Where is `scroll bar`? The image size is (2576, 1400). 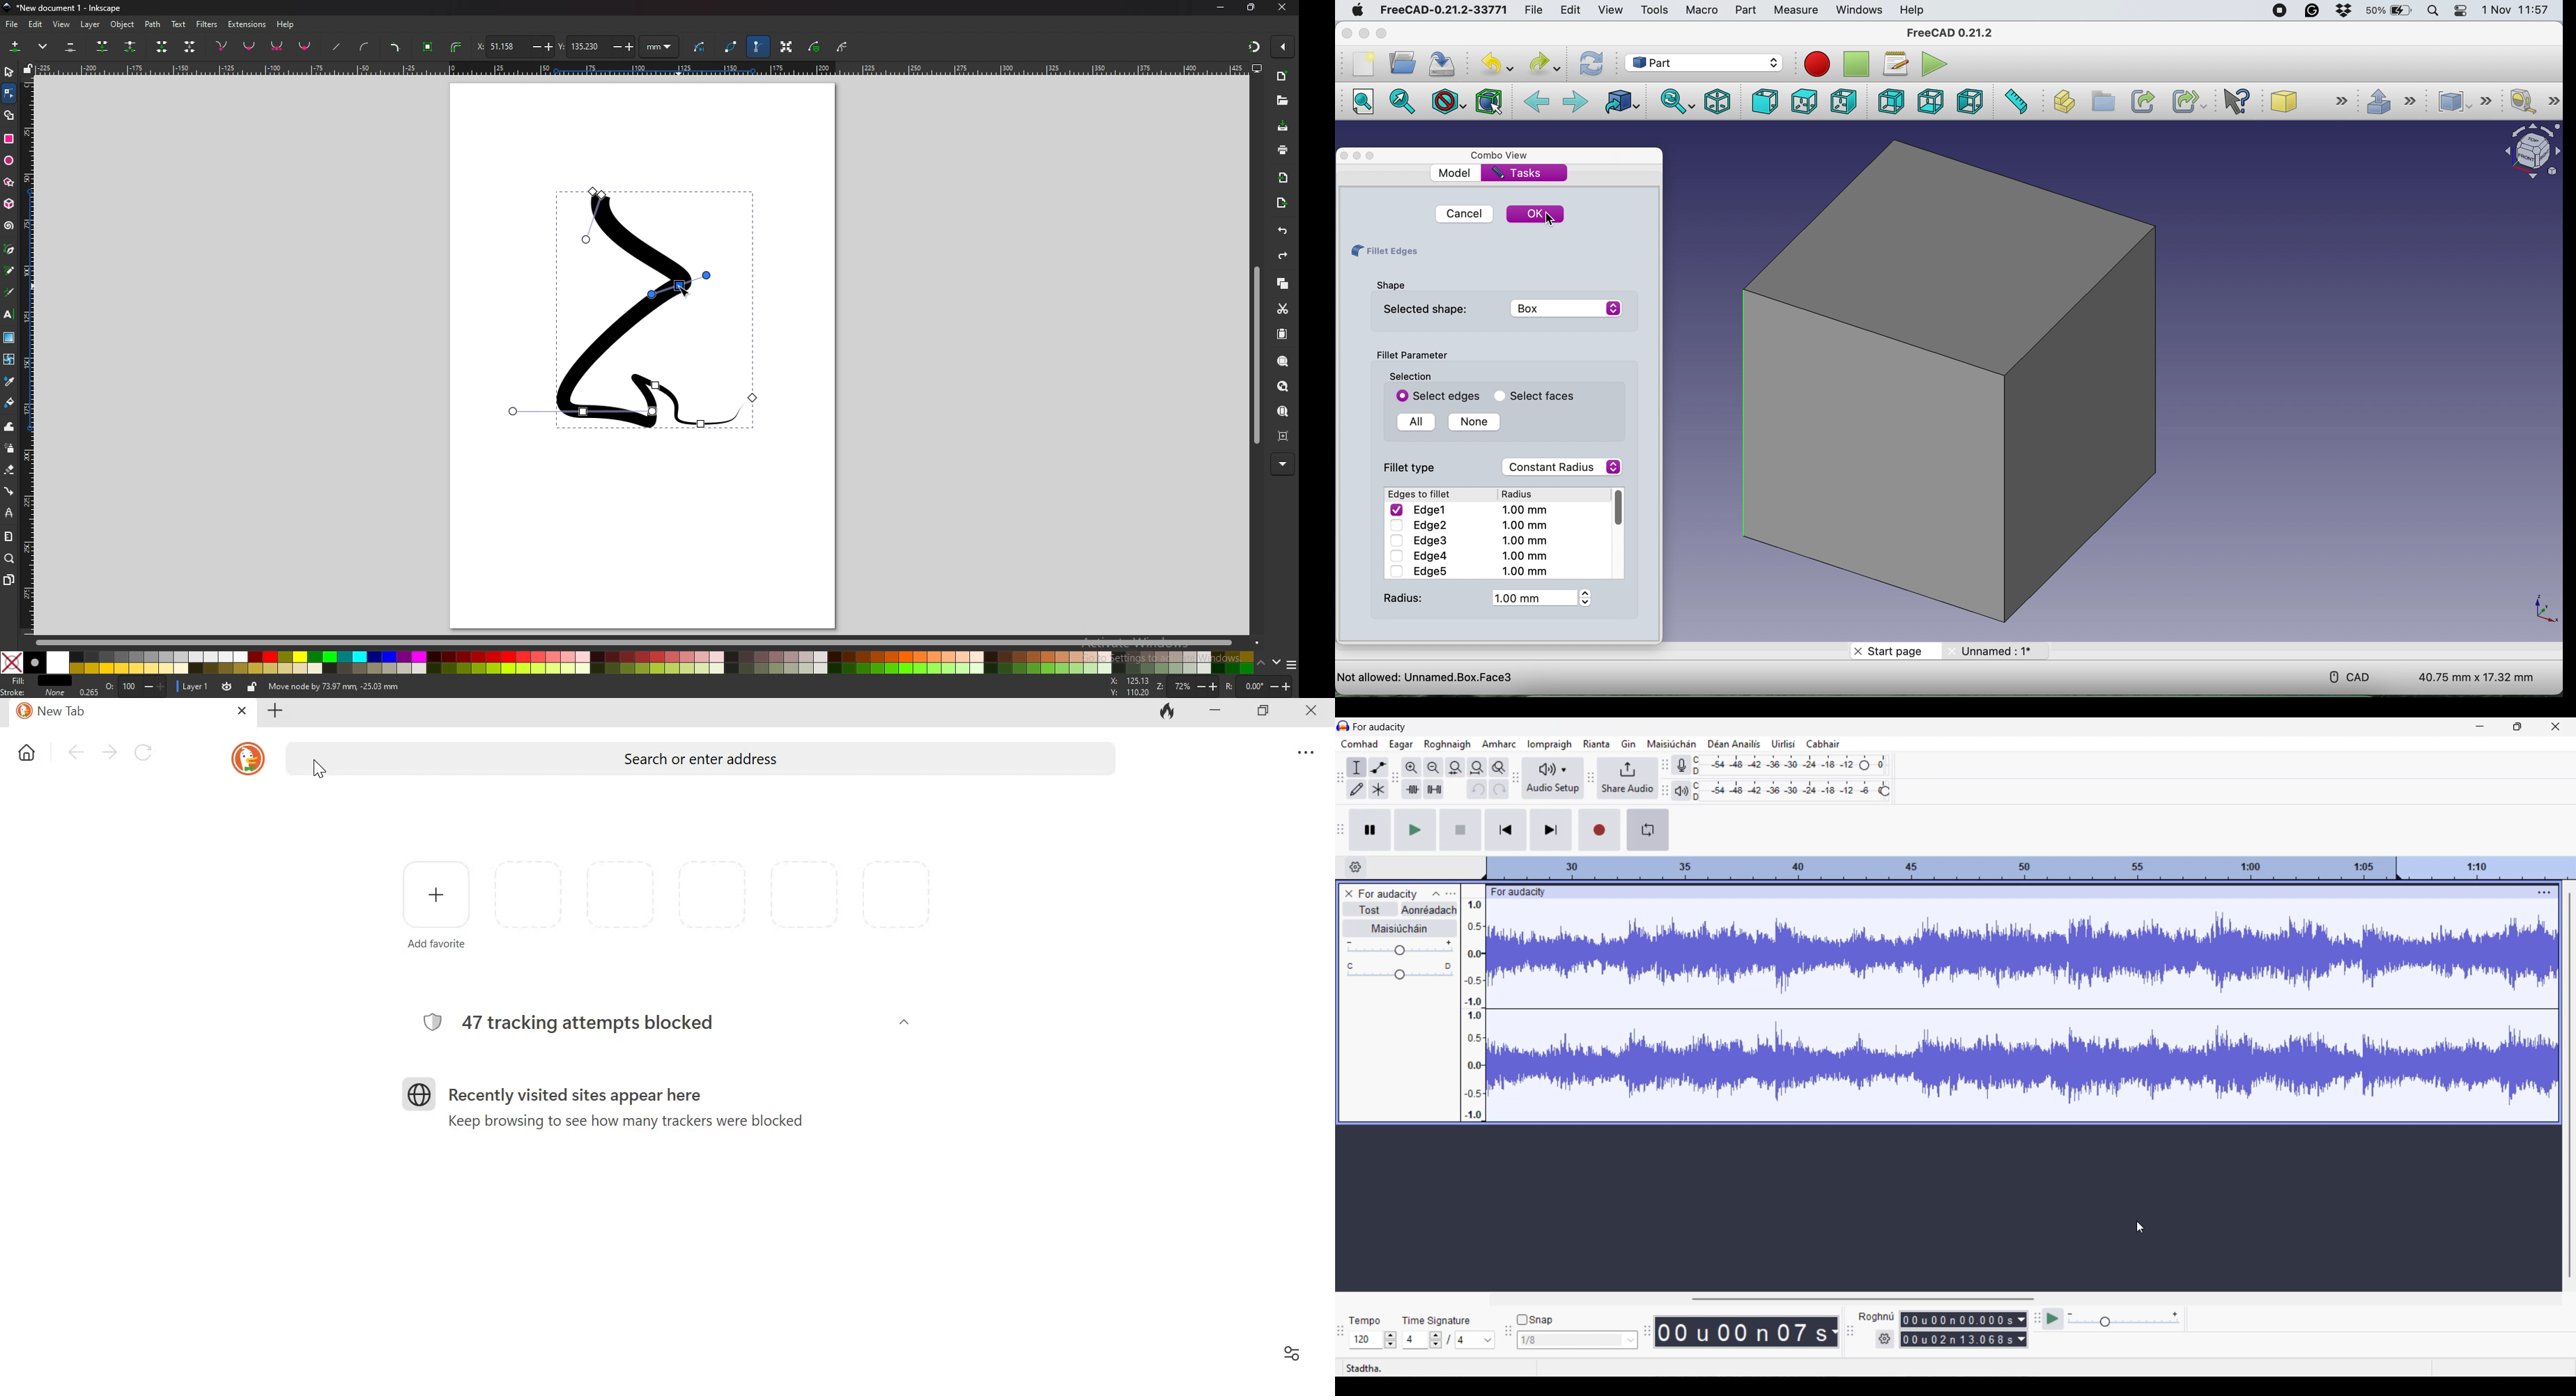
scroll bar is located at coordinates (1256, 355).